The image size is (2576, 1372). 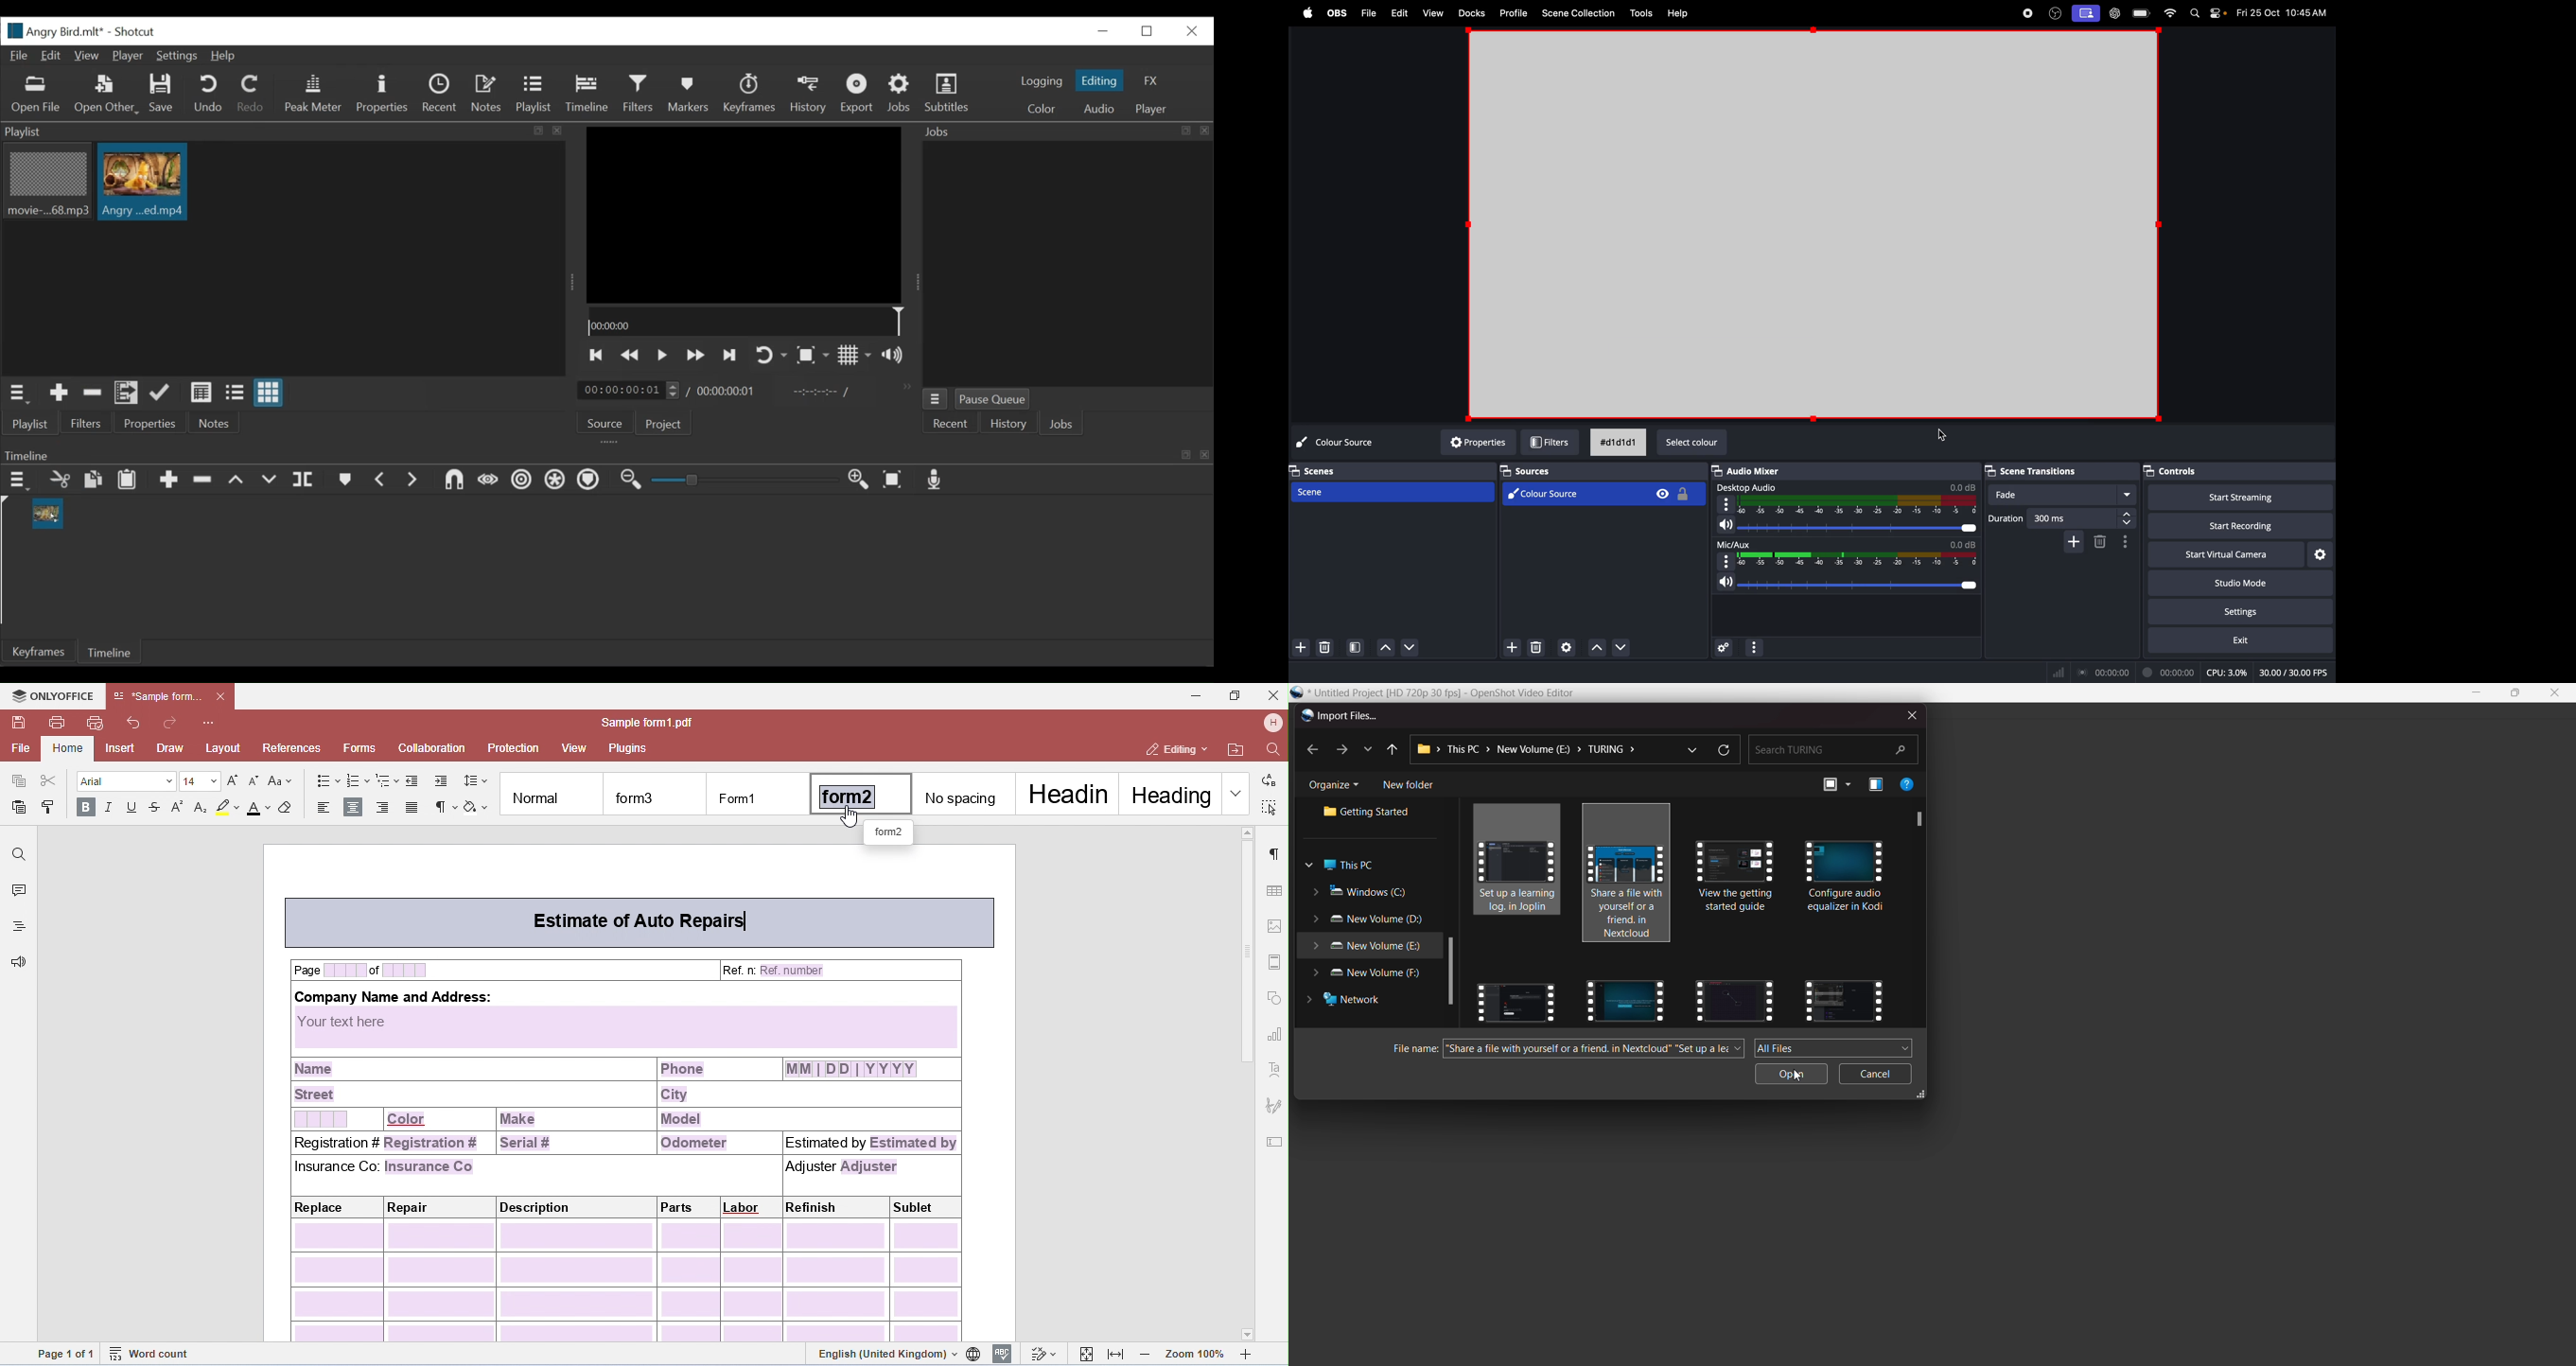 What do you see at coordinates (665, 424) in the screenshot?
I see `Project` at bounding box center [665, 424].